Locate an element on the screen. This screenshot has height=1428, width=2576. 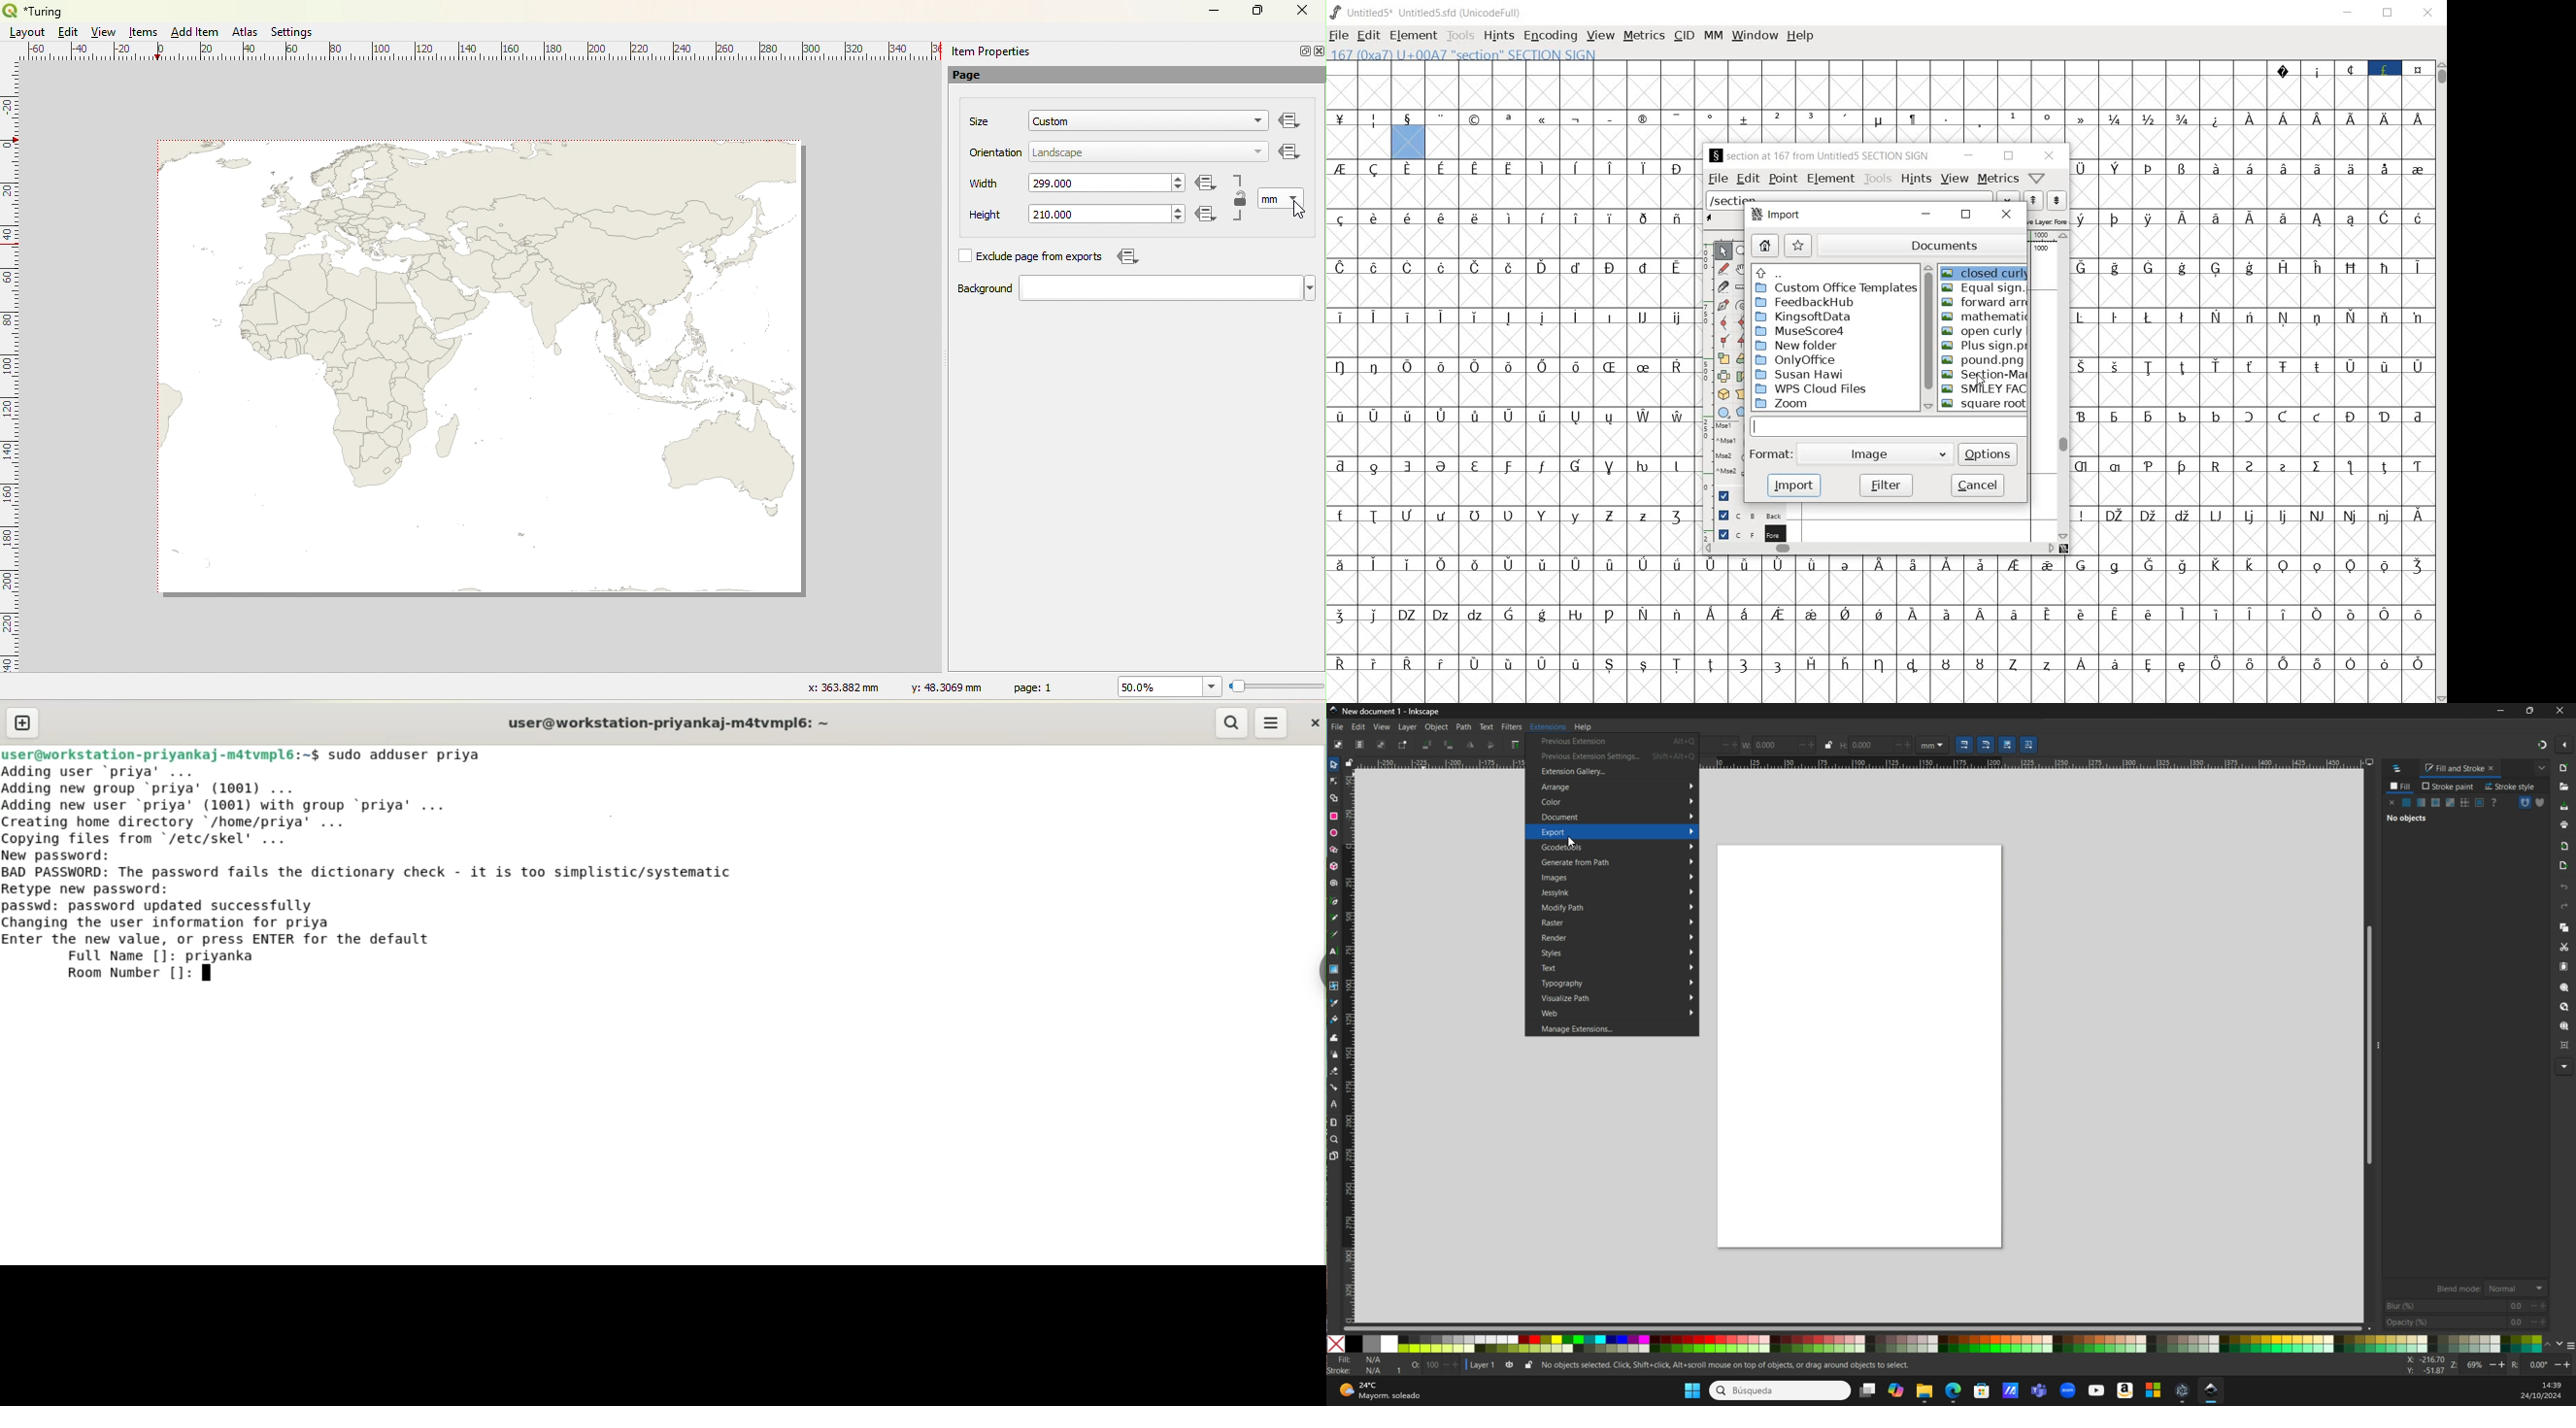
Objects is located at coordinates (2444, 814).